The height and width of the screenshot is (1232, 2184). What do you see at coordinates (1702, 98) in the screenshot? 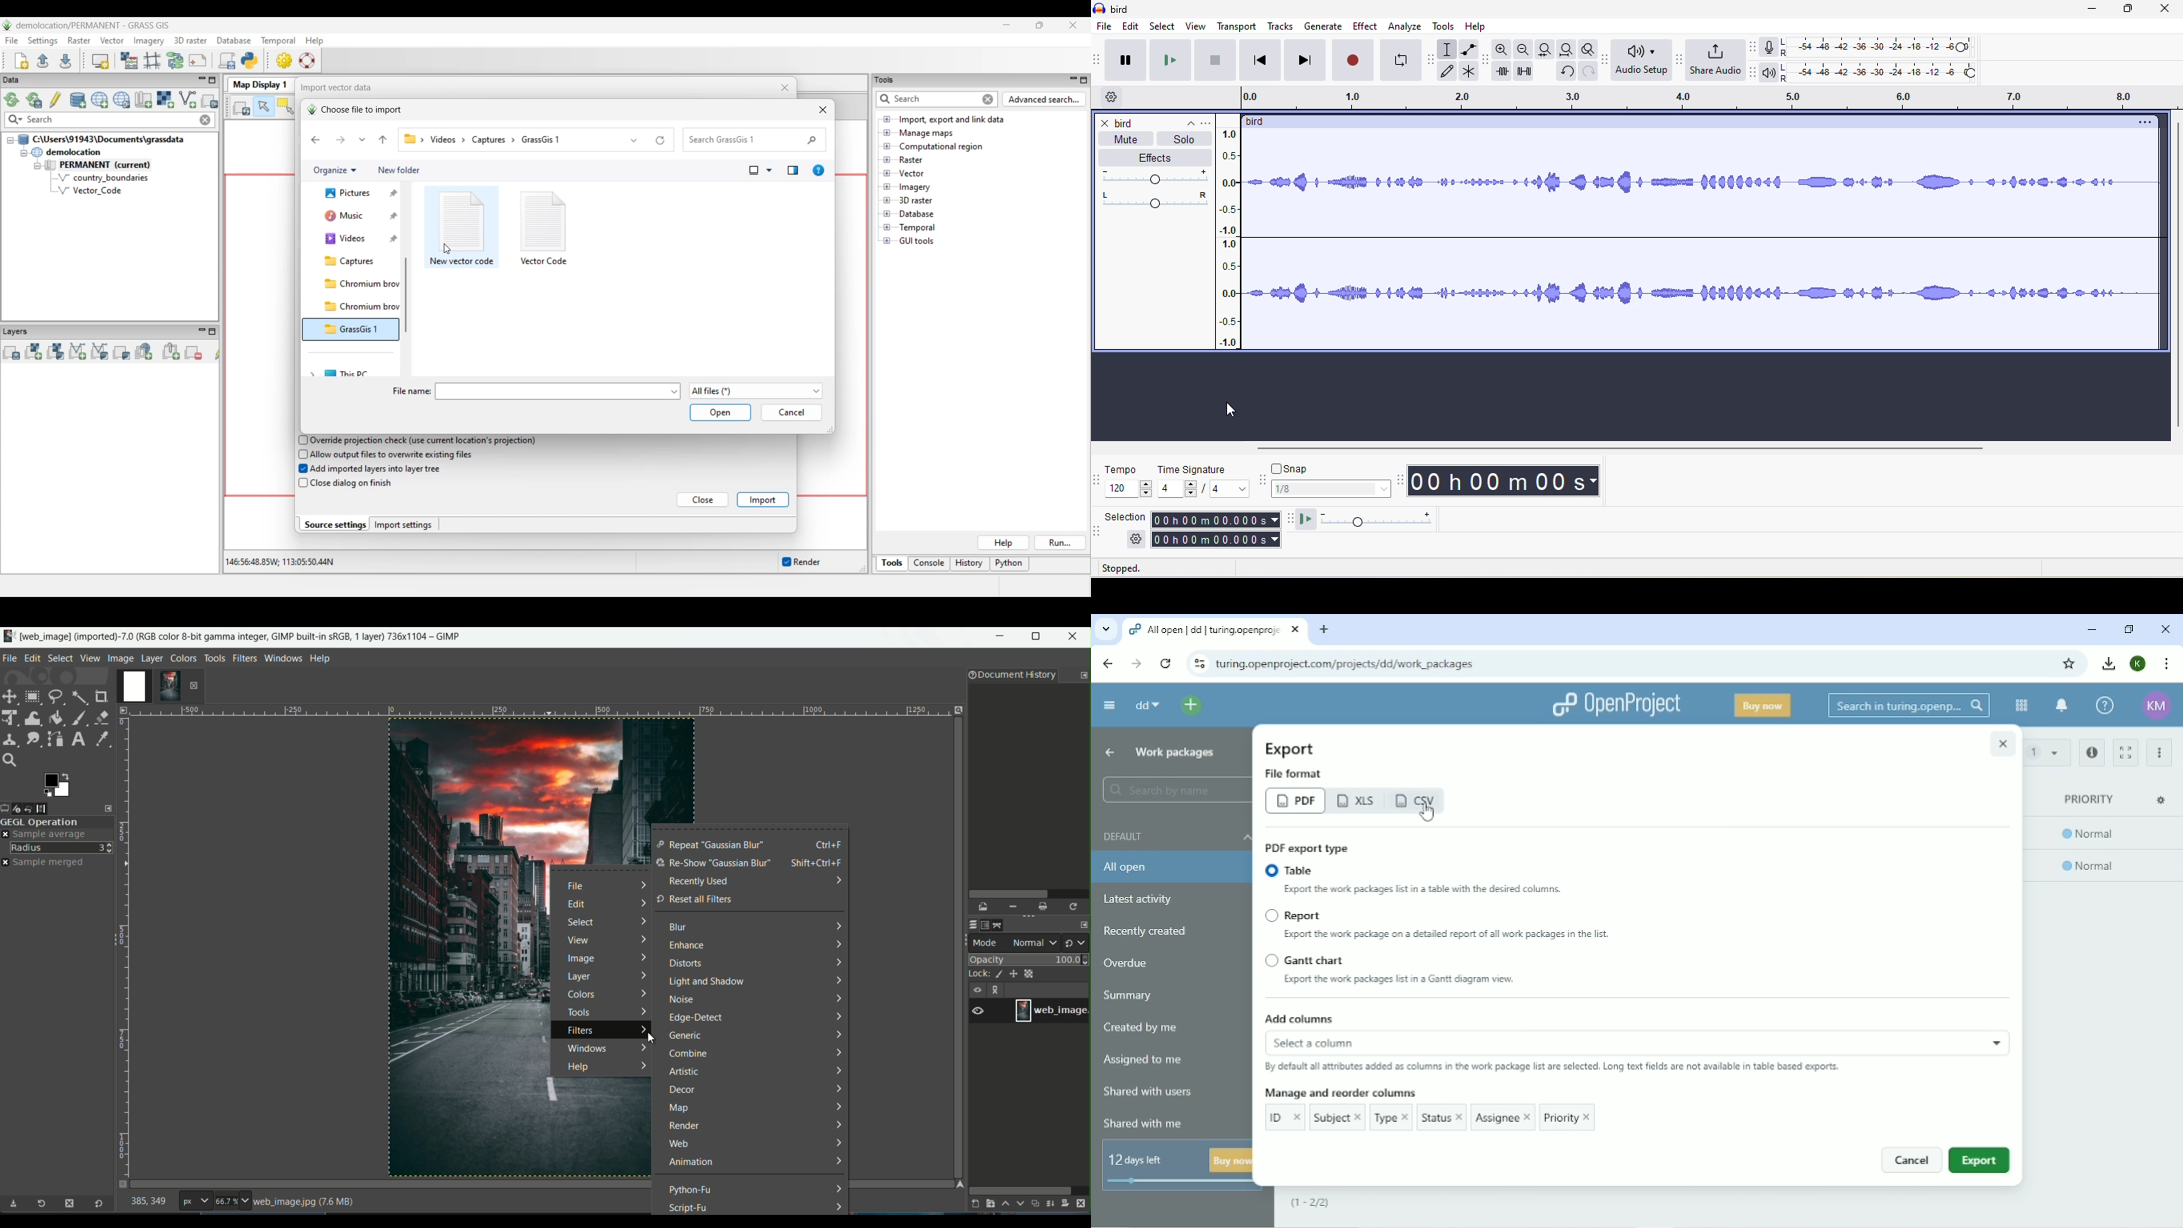
I see `click and drag to define a looping region ` at bounding box center [1702, 98].